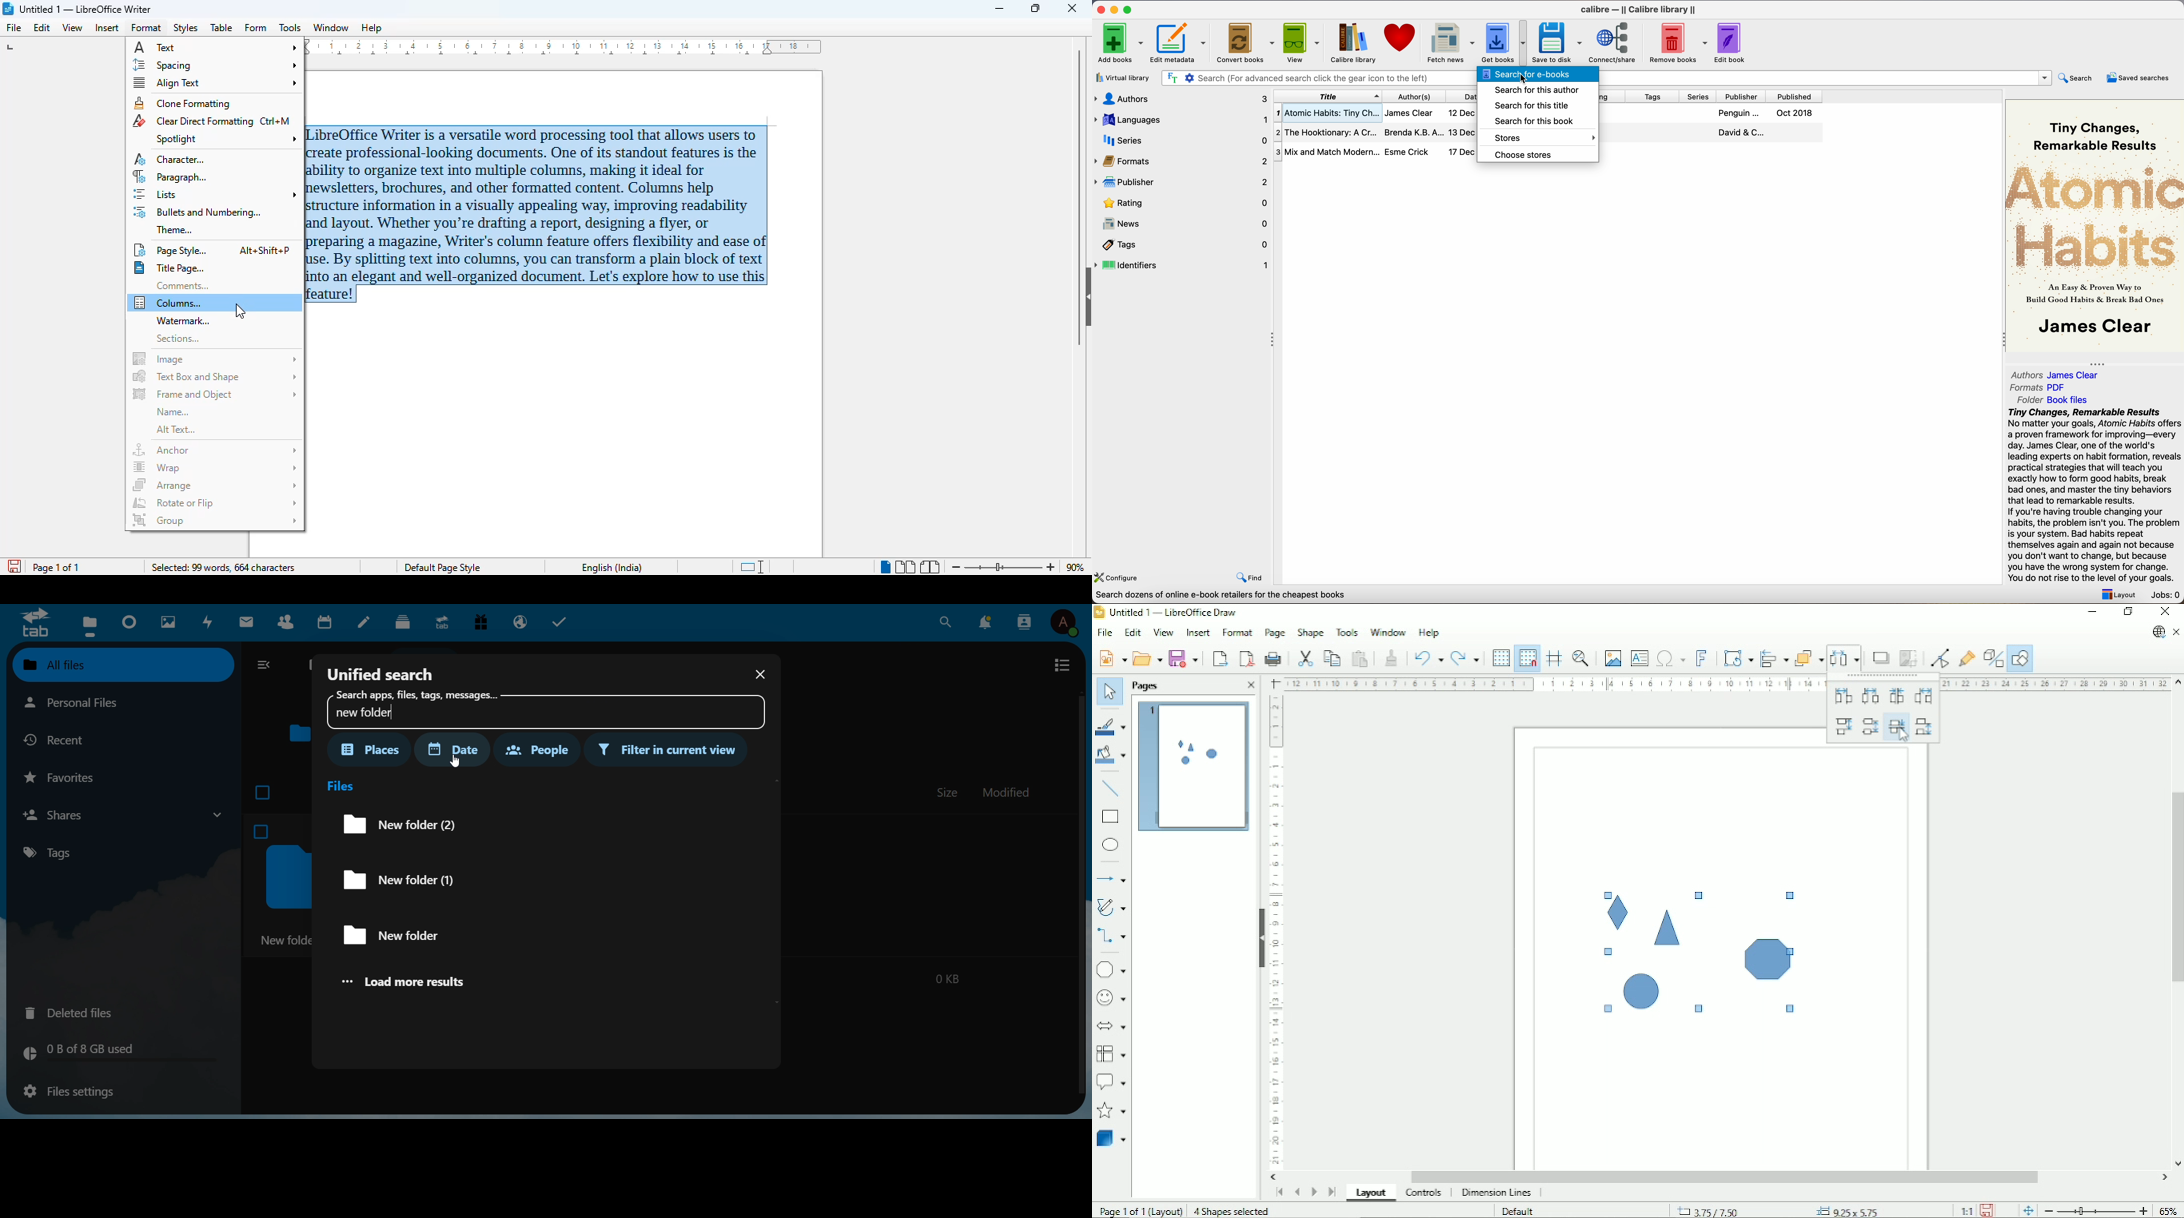 The width and height of the screenshot is (2184, 1232). Describe the element at coordinates (2177, 1163) in the screenshot. I see `Vertical scroll button` at that location.